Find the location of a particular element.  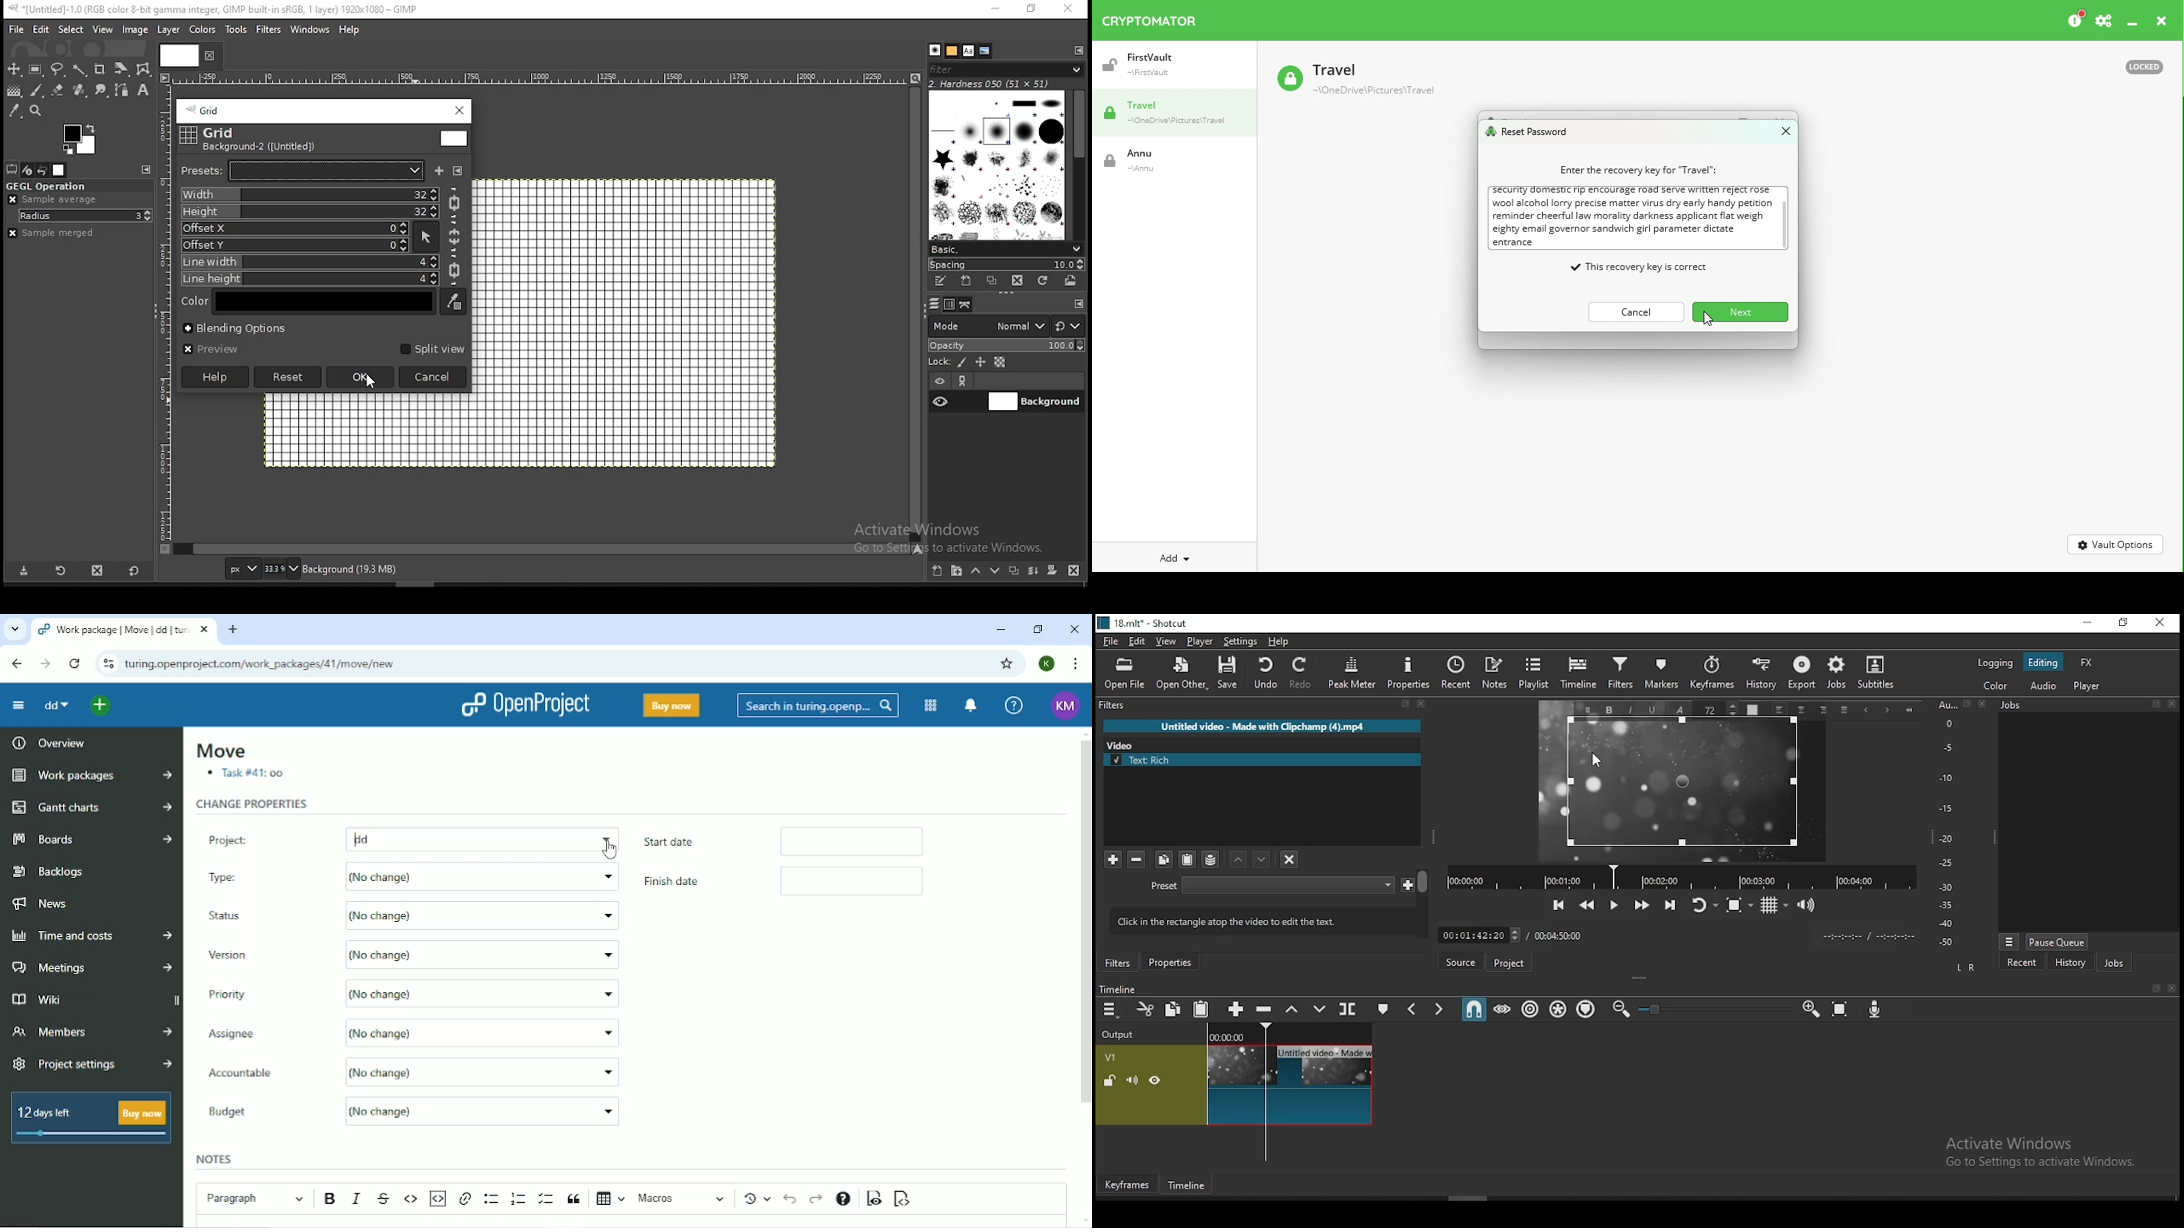

jobs is located at coordinates (1838, 674).